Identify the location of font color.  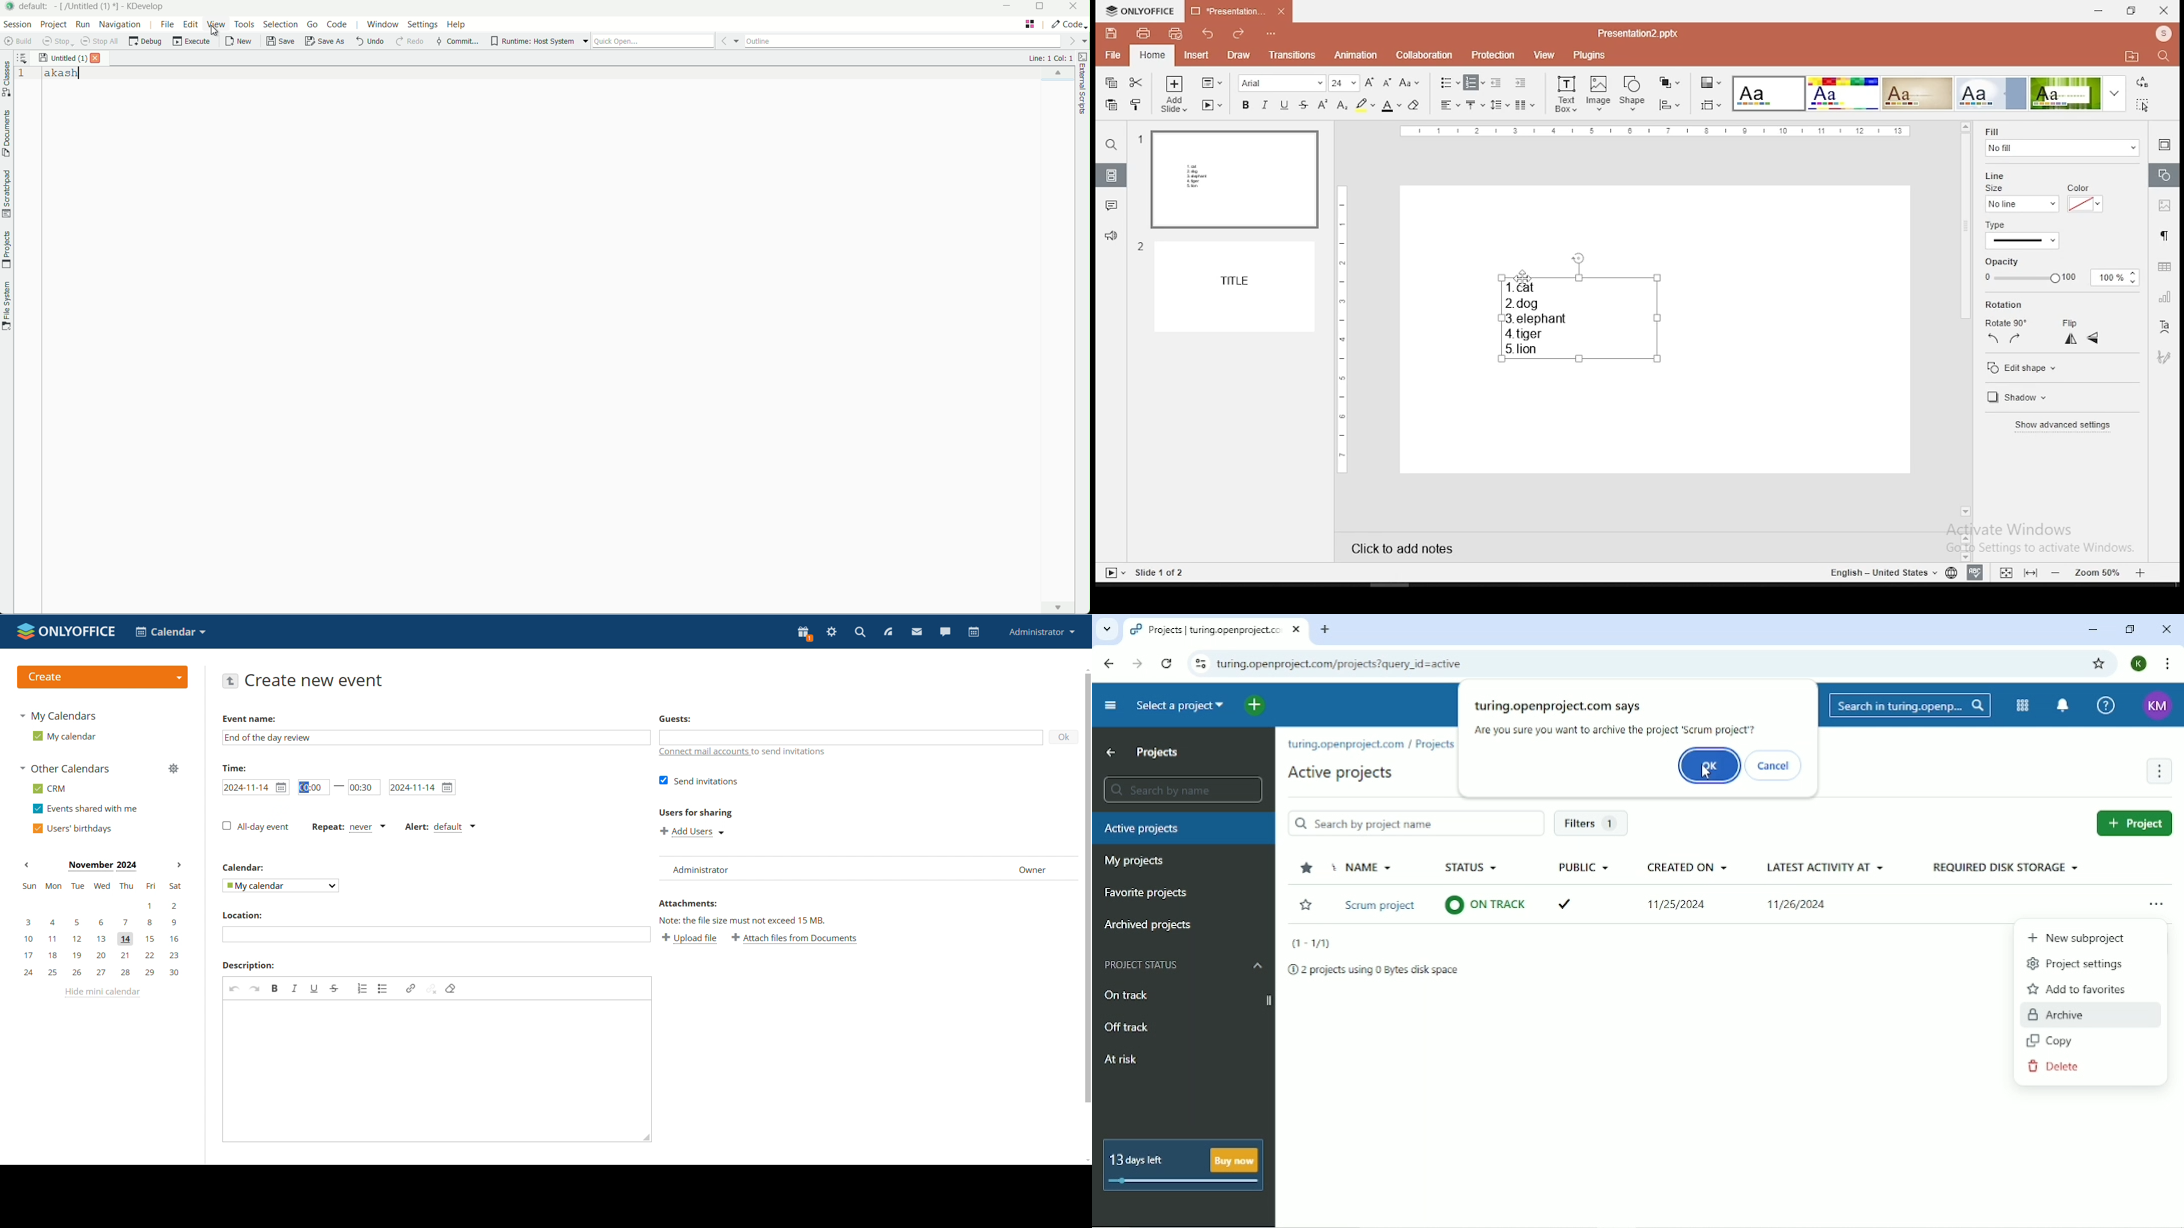
(1391, 105).